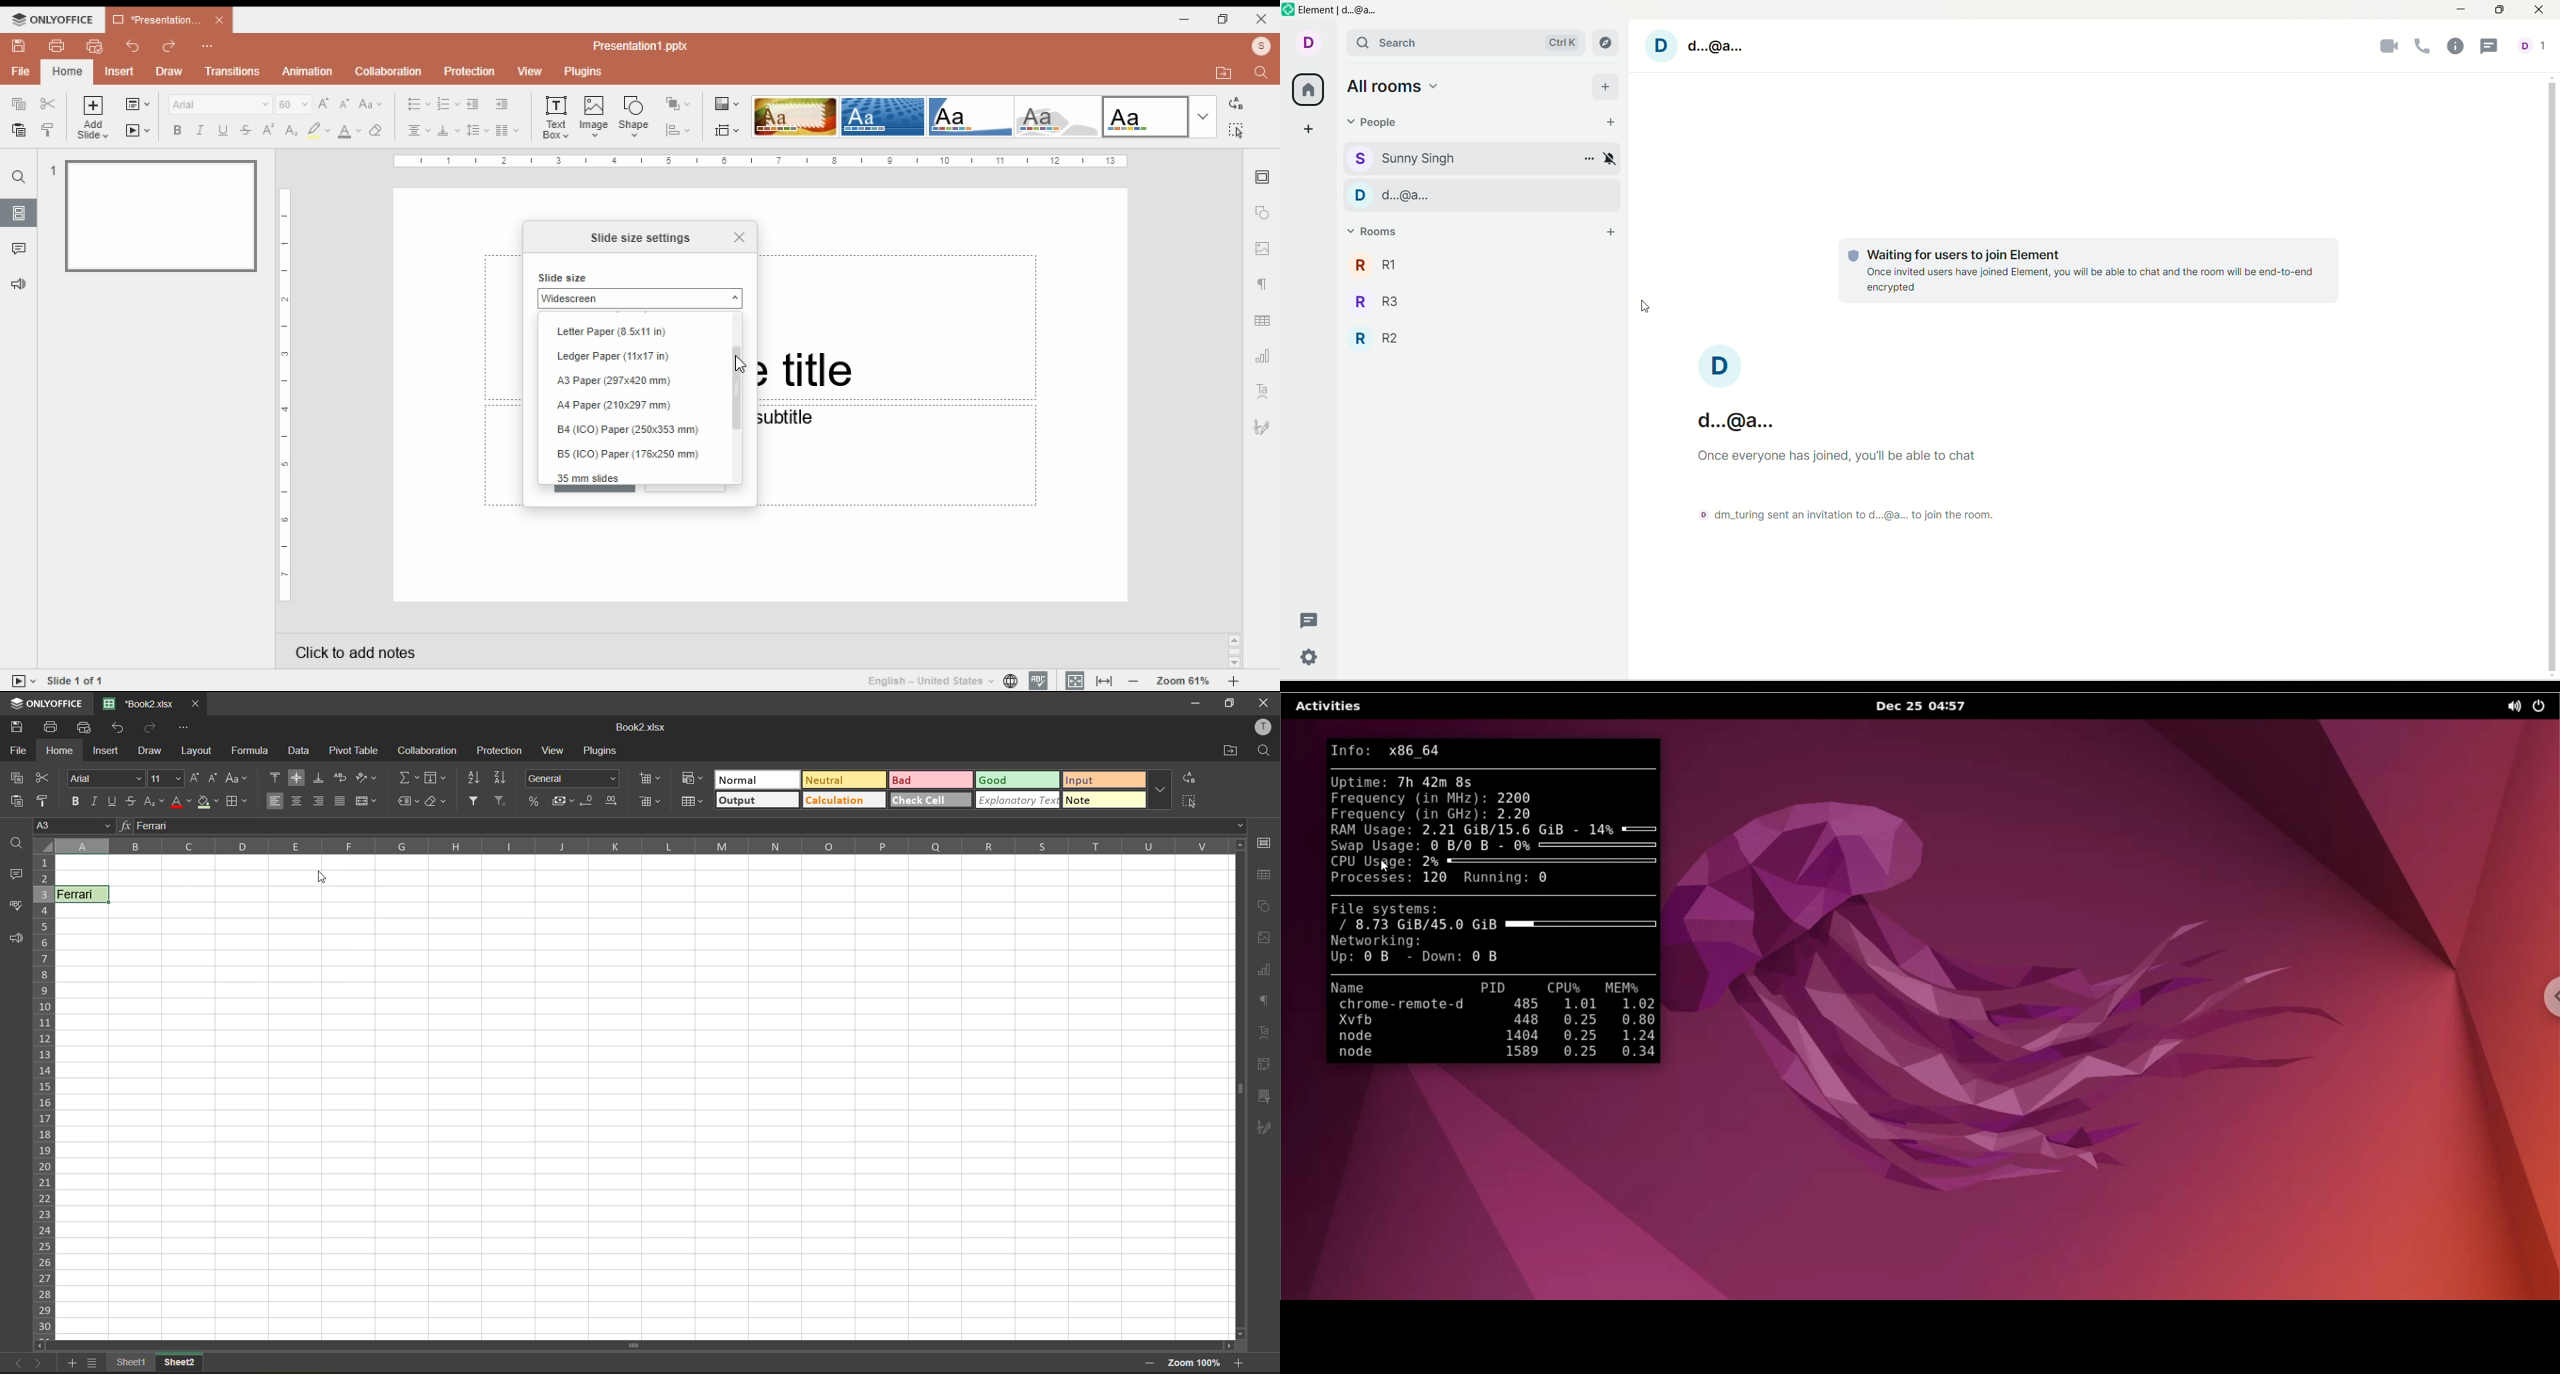 This screenshot has width=2576, height=1400. What do you see at coordinates (501, 749) in the screenshot?
I see `protection` at bounding box center [501, 749].